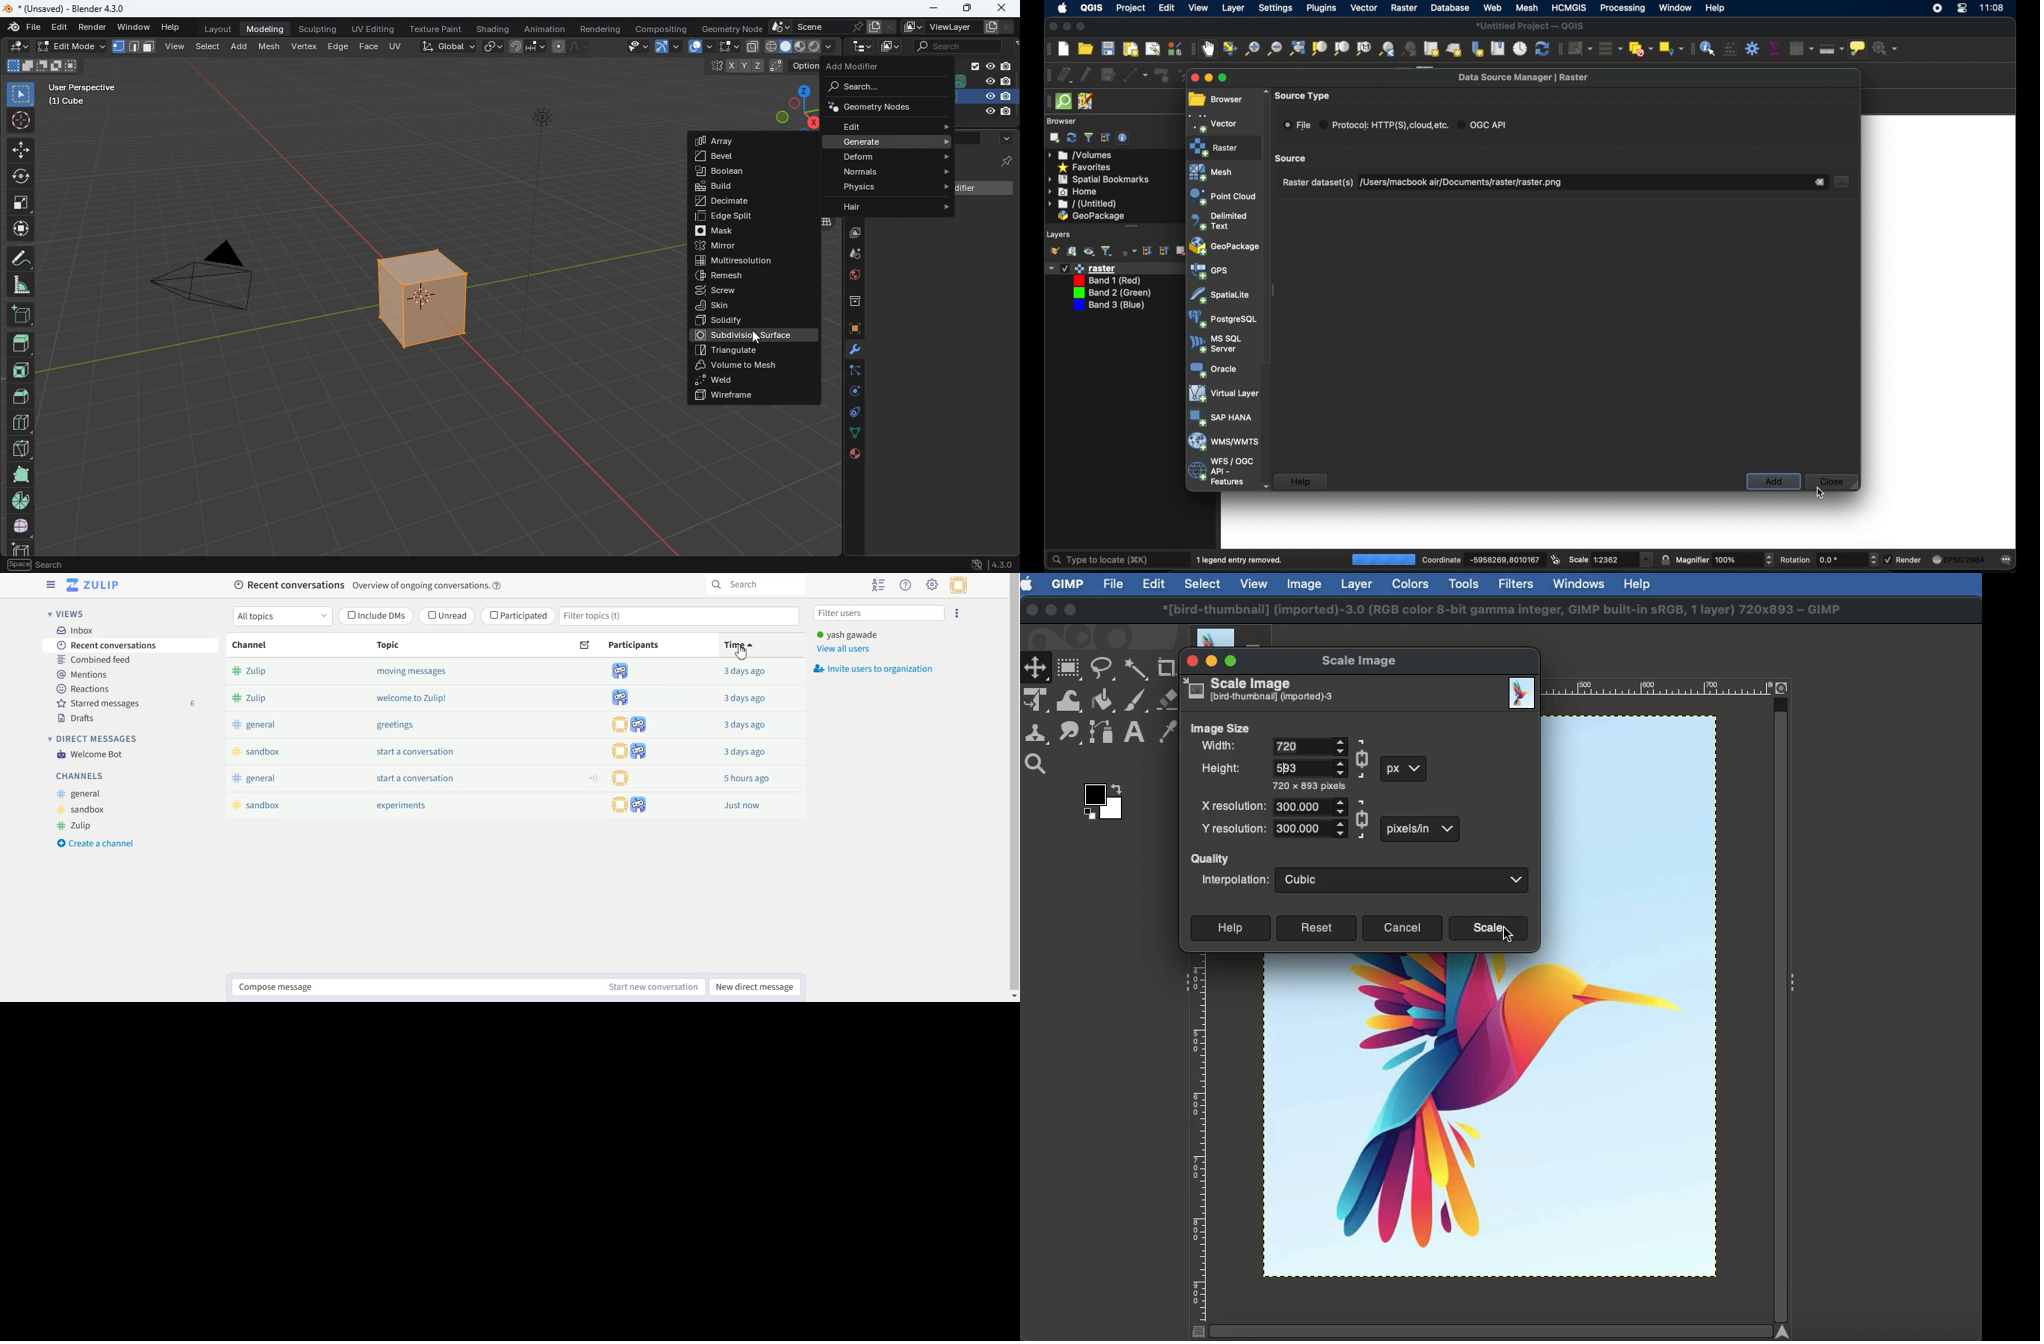 The height and width of the screenshot is (1344, 2044). I want to click on help, so click(170, 28).